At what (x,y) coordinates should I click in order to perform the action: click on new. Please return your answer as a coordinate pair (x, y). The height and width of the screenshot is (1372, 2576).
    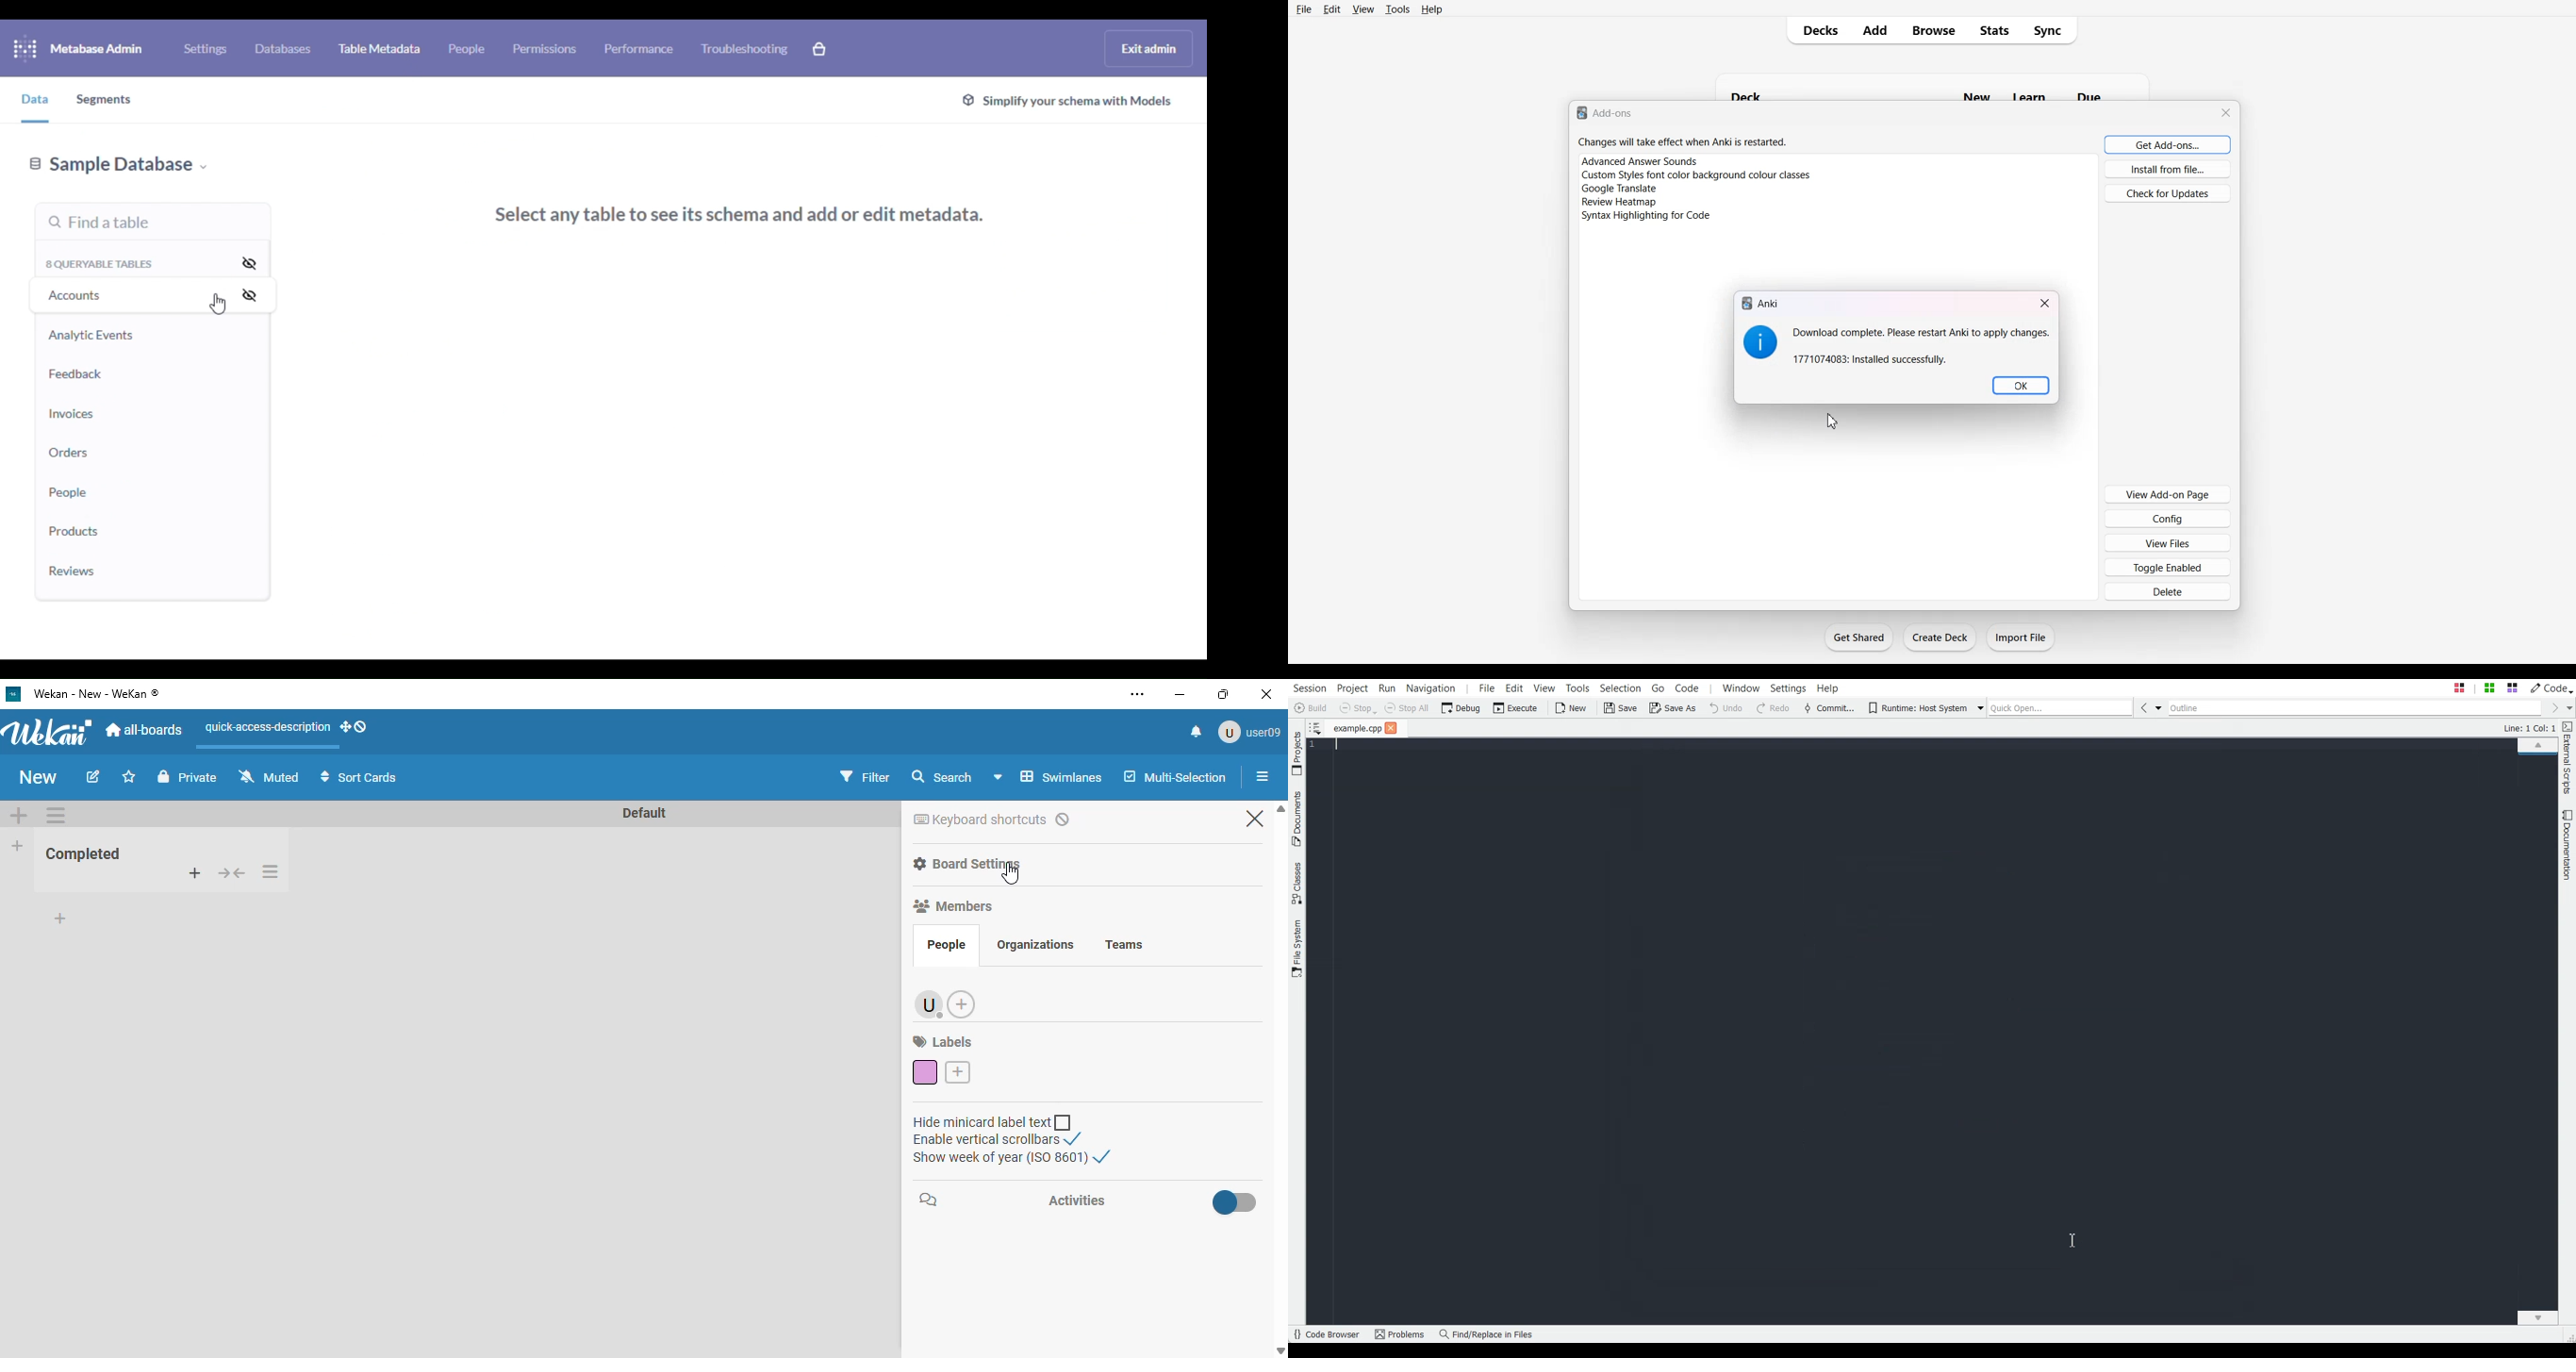
    Looking at the image, I should click on (40, 777).